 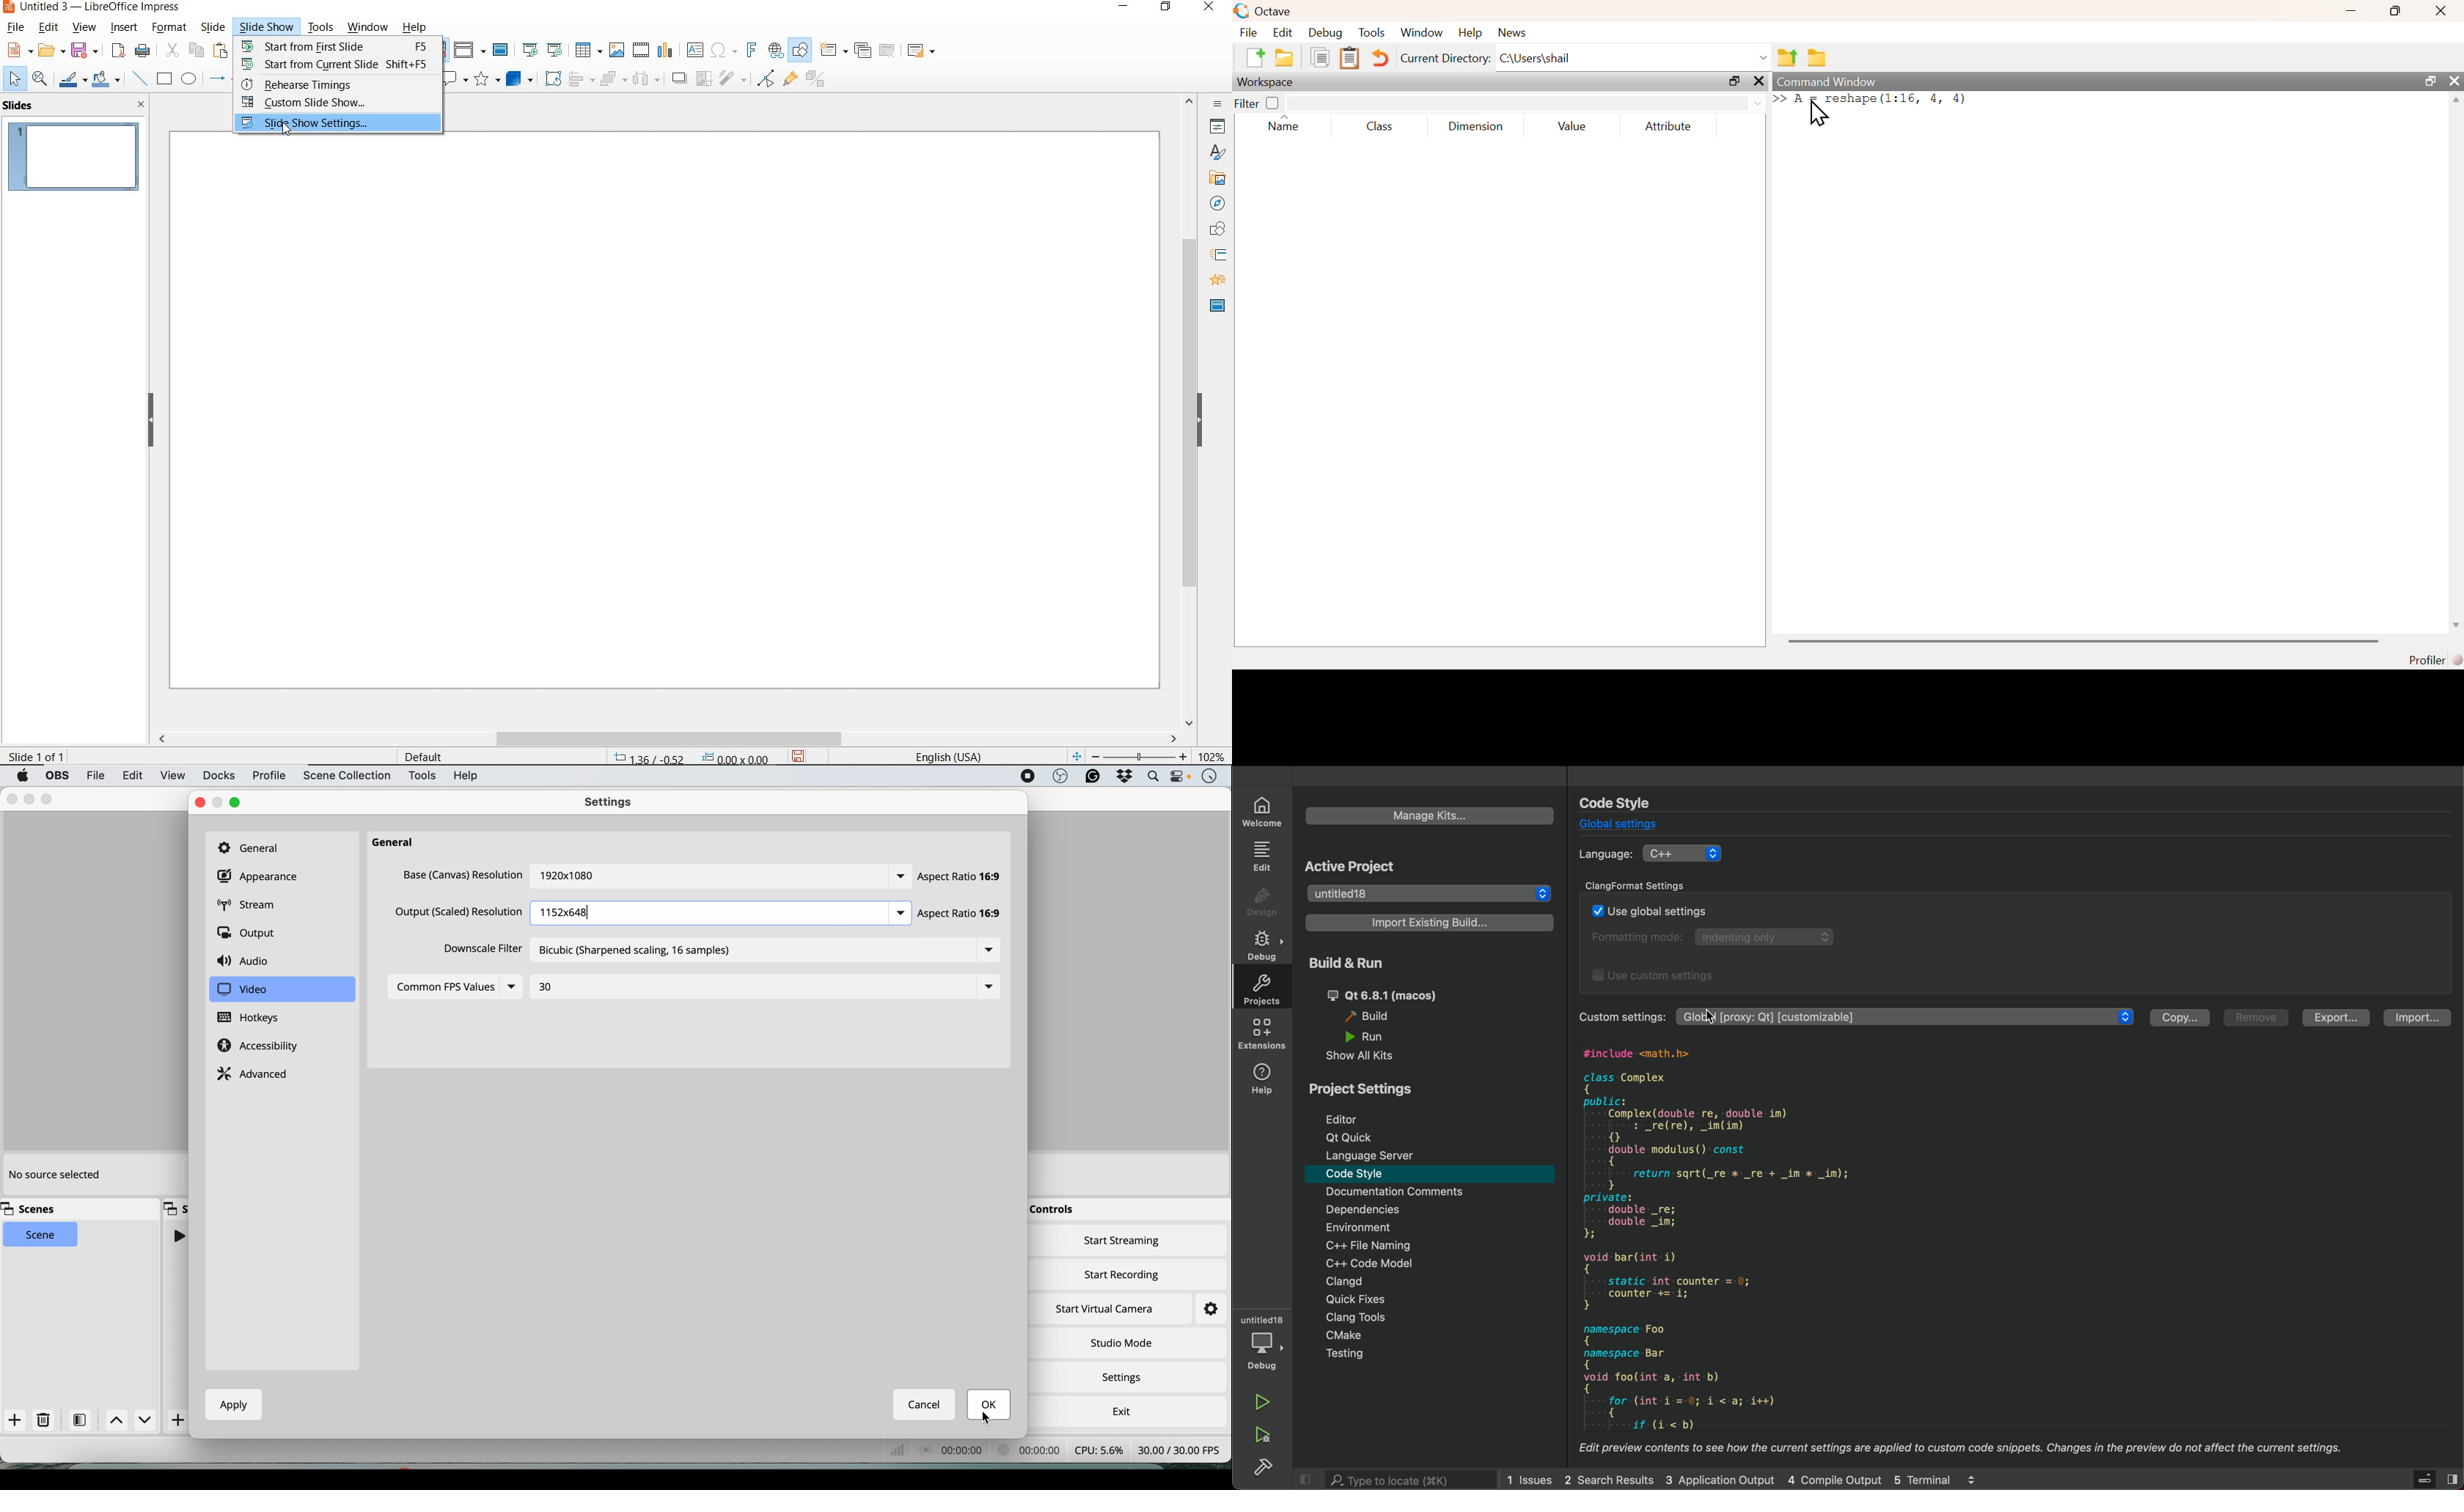 What do you see at coordinates (1341, 1119) in the screenshot?
I see `editor` at bounding box center [1341, 1119].